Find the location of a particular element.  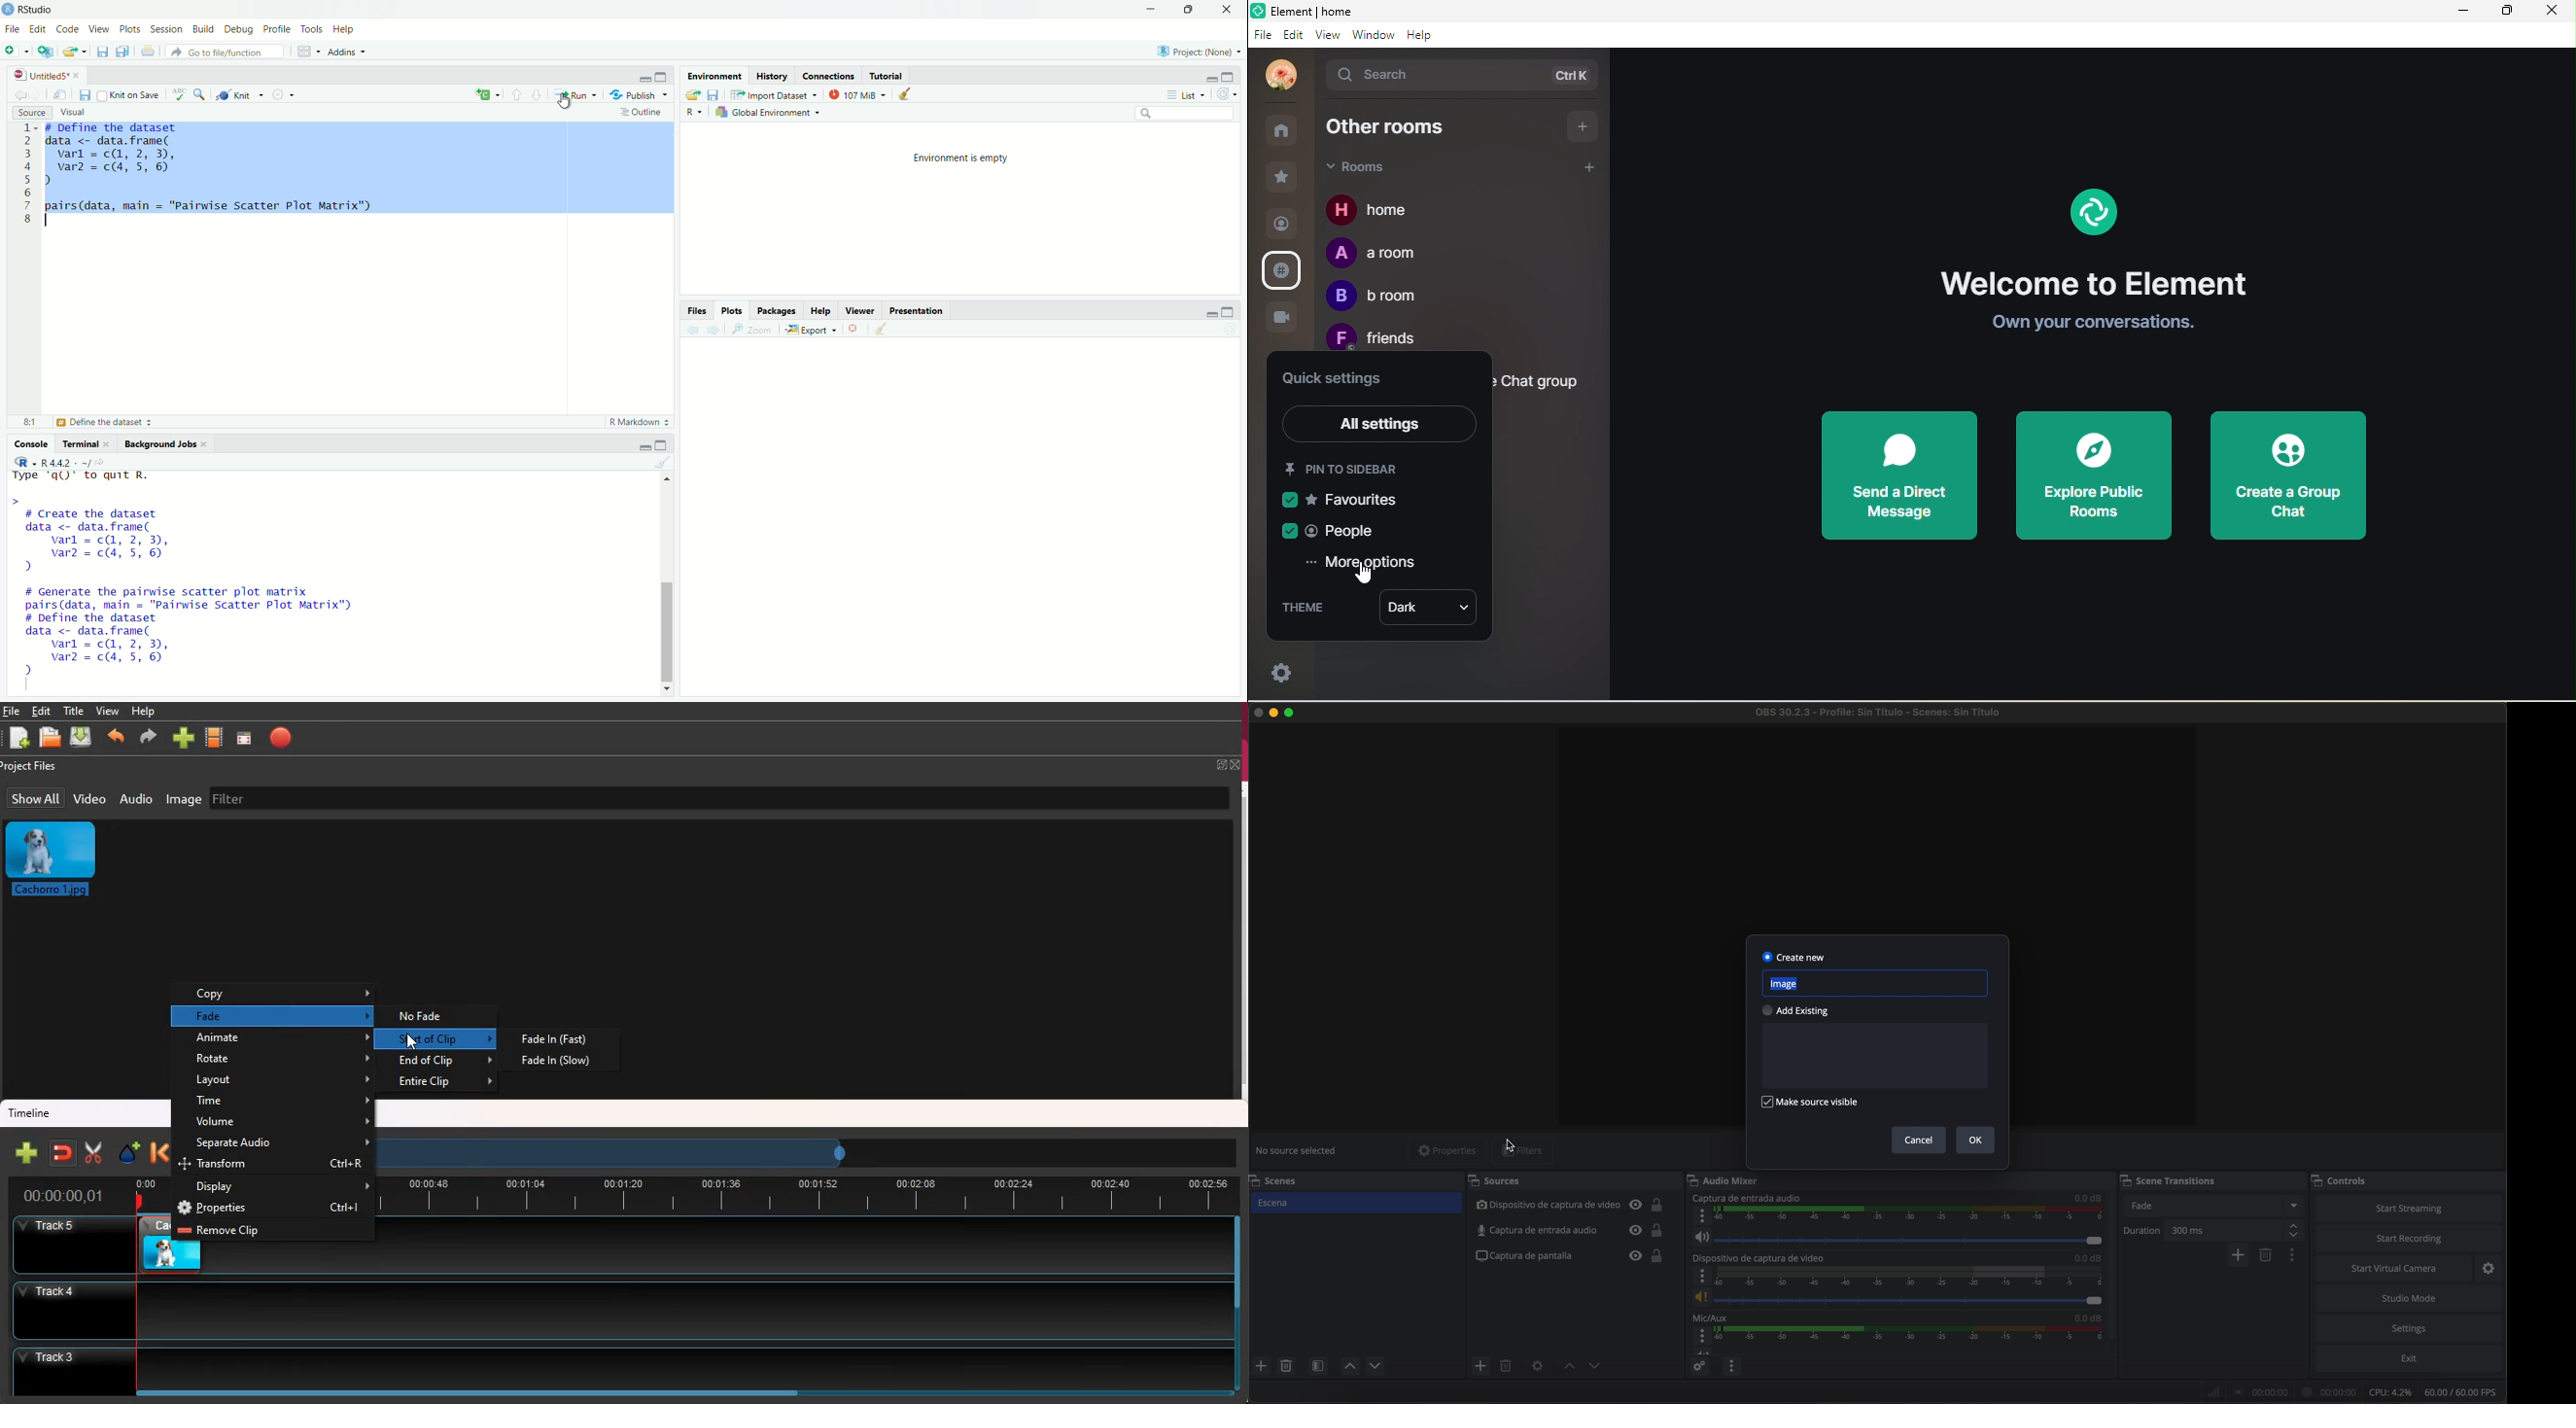

R is located at coordinates (693, 112).